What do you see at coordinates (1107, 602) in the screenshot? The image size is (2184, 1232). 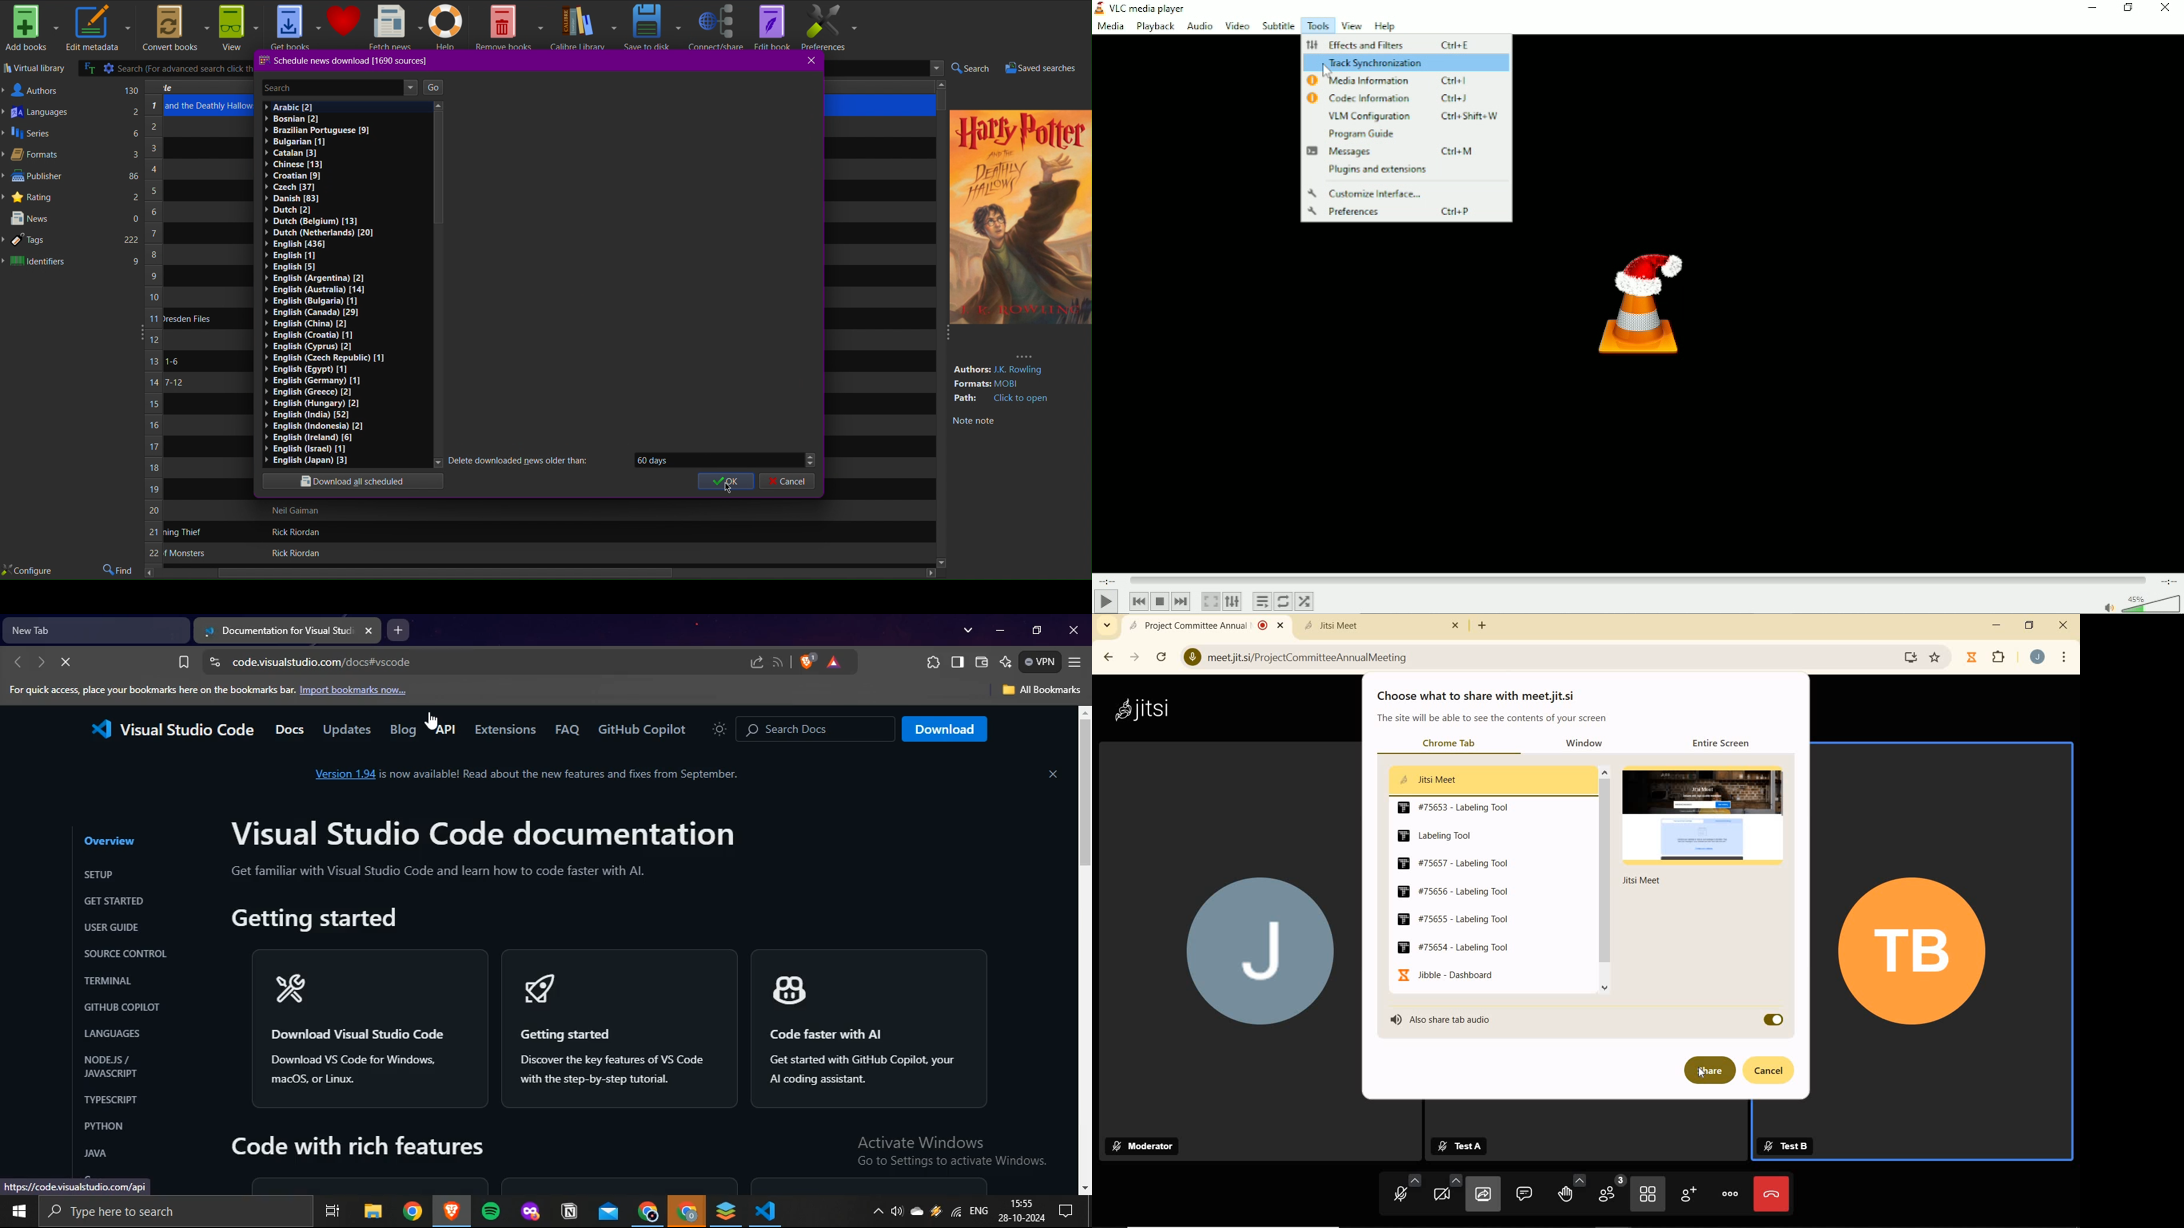 I see `Play` at bounding box center [1107, 602].